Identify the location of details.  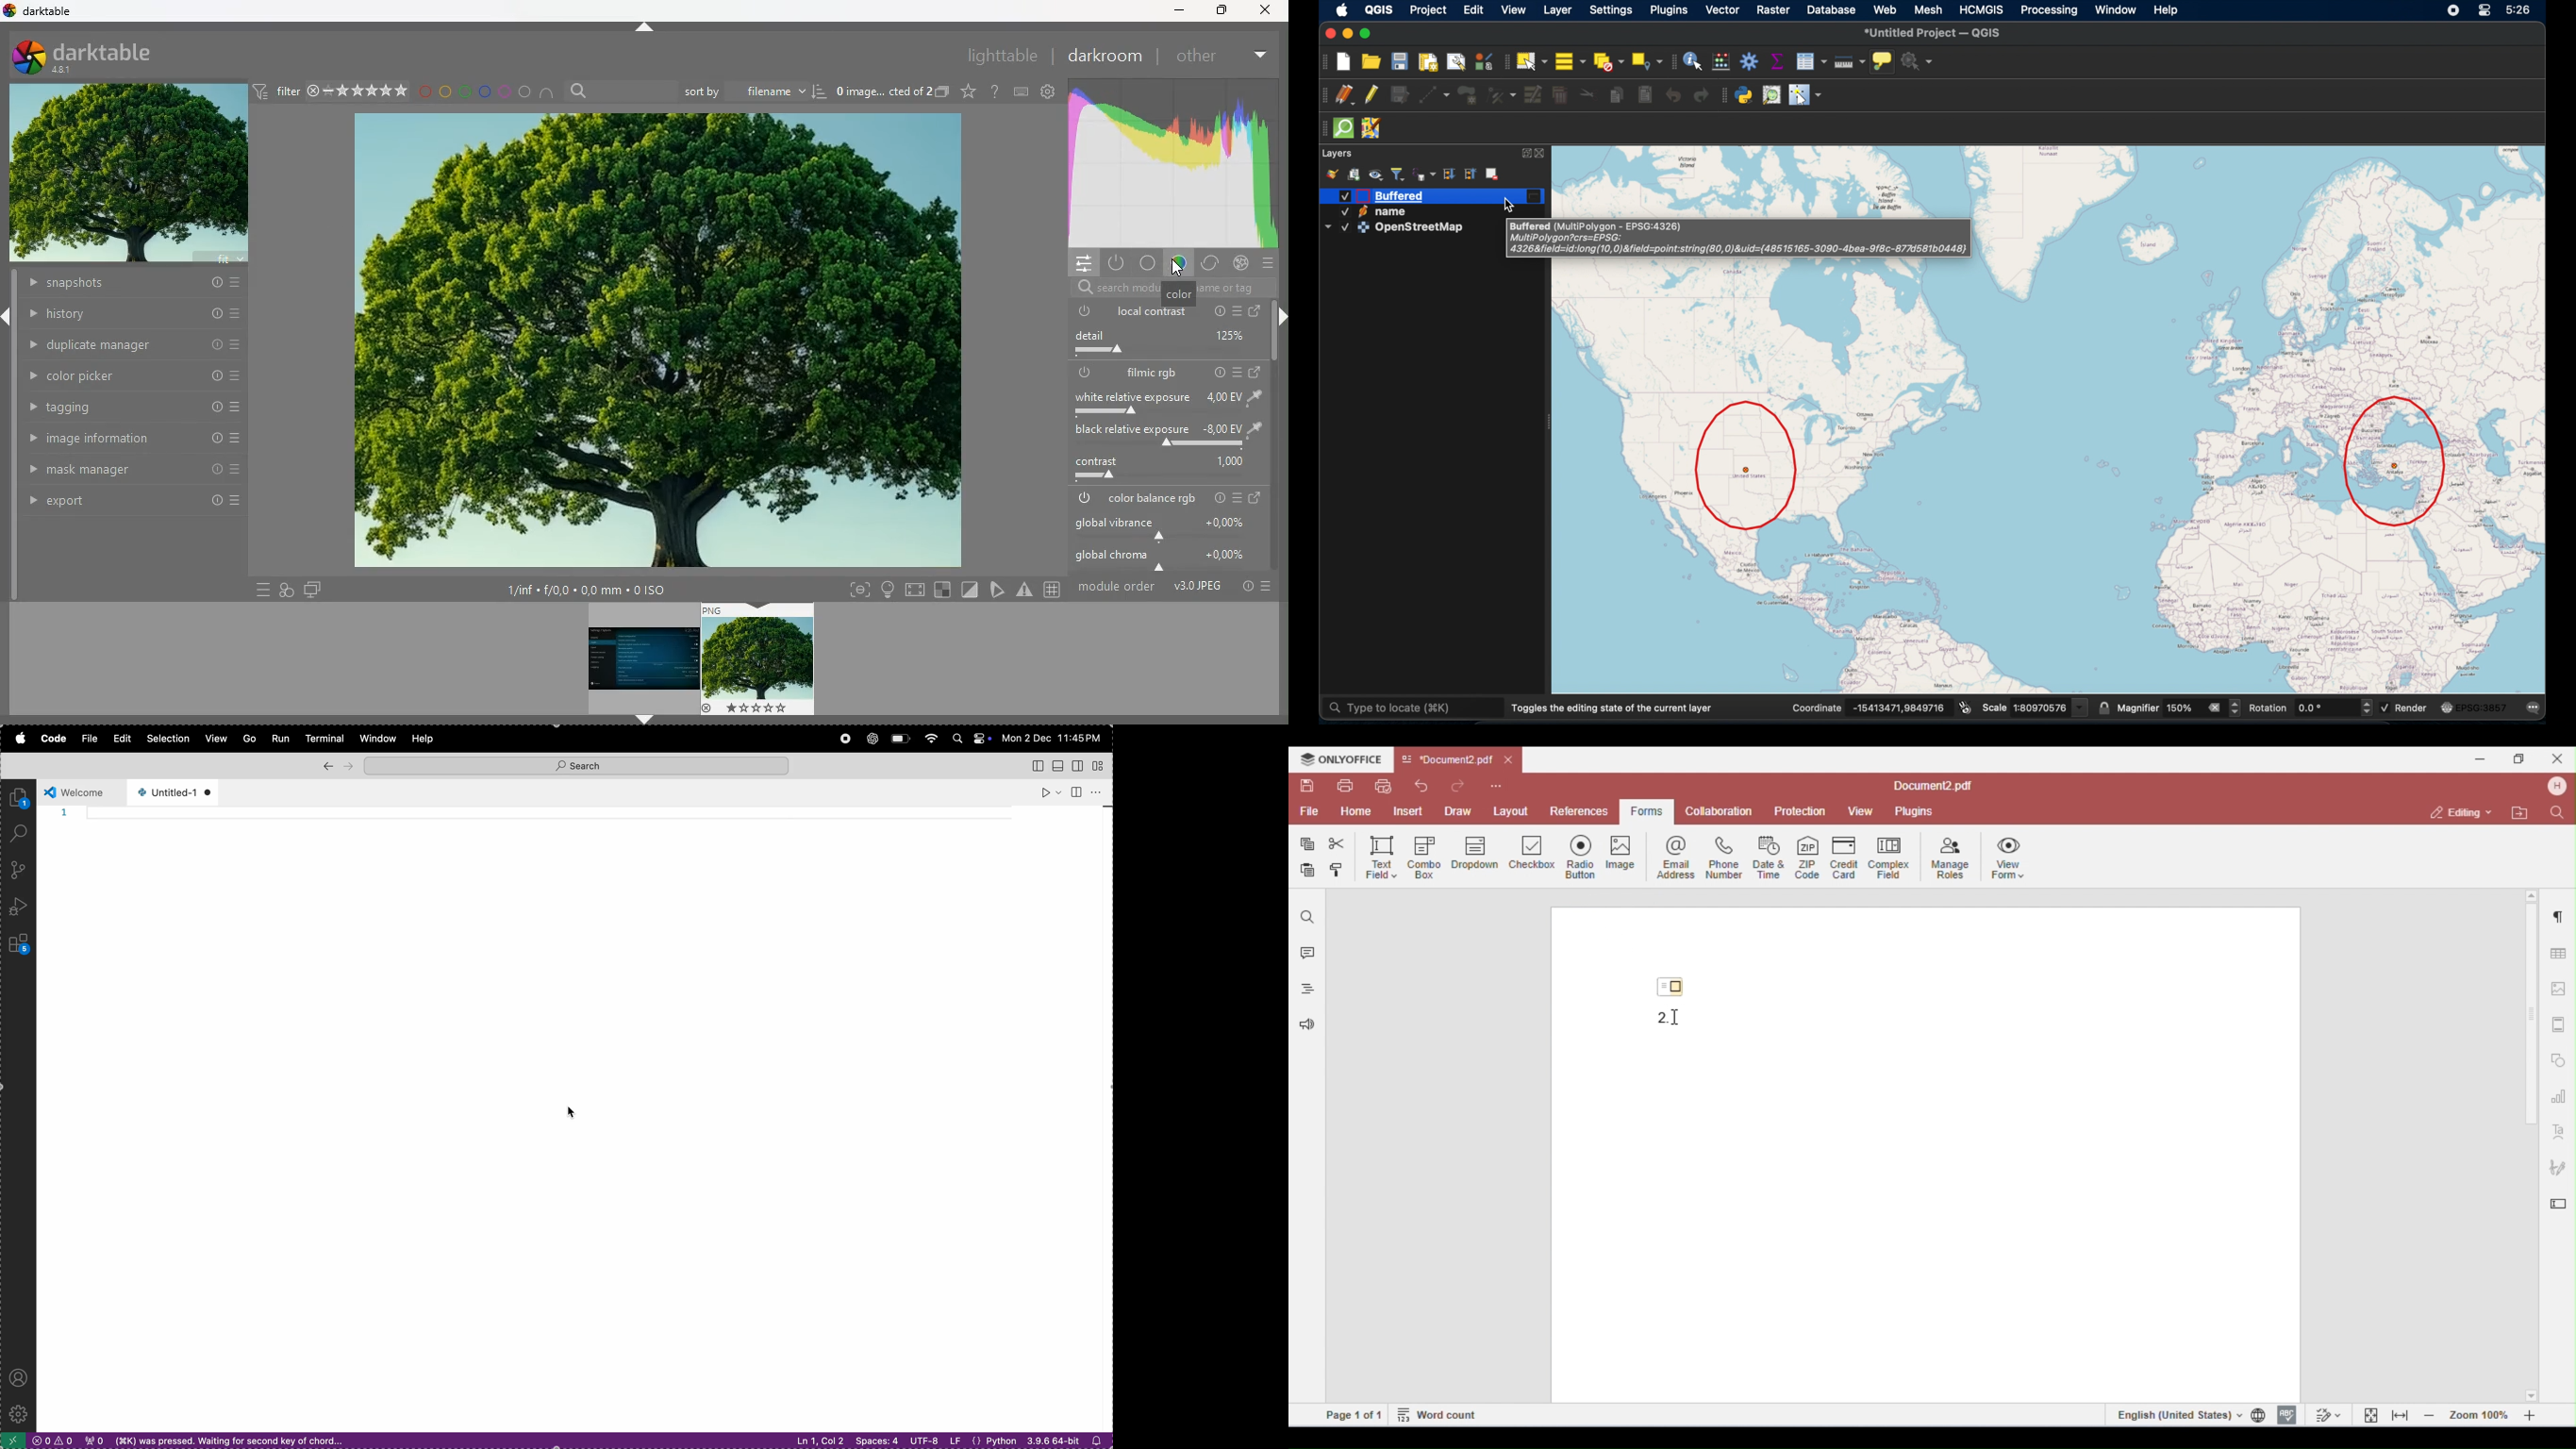
(1164, 345).